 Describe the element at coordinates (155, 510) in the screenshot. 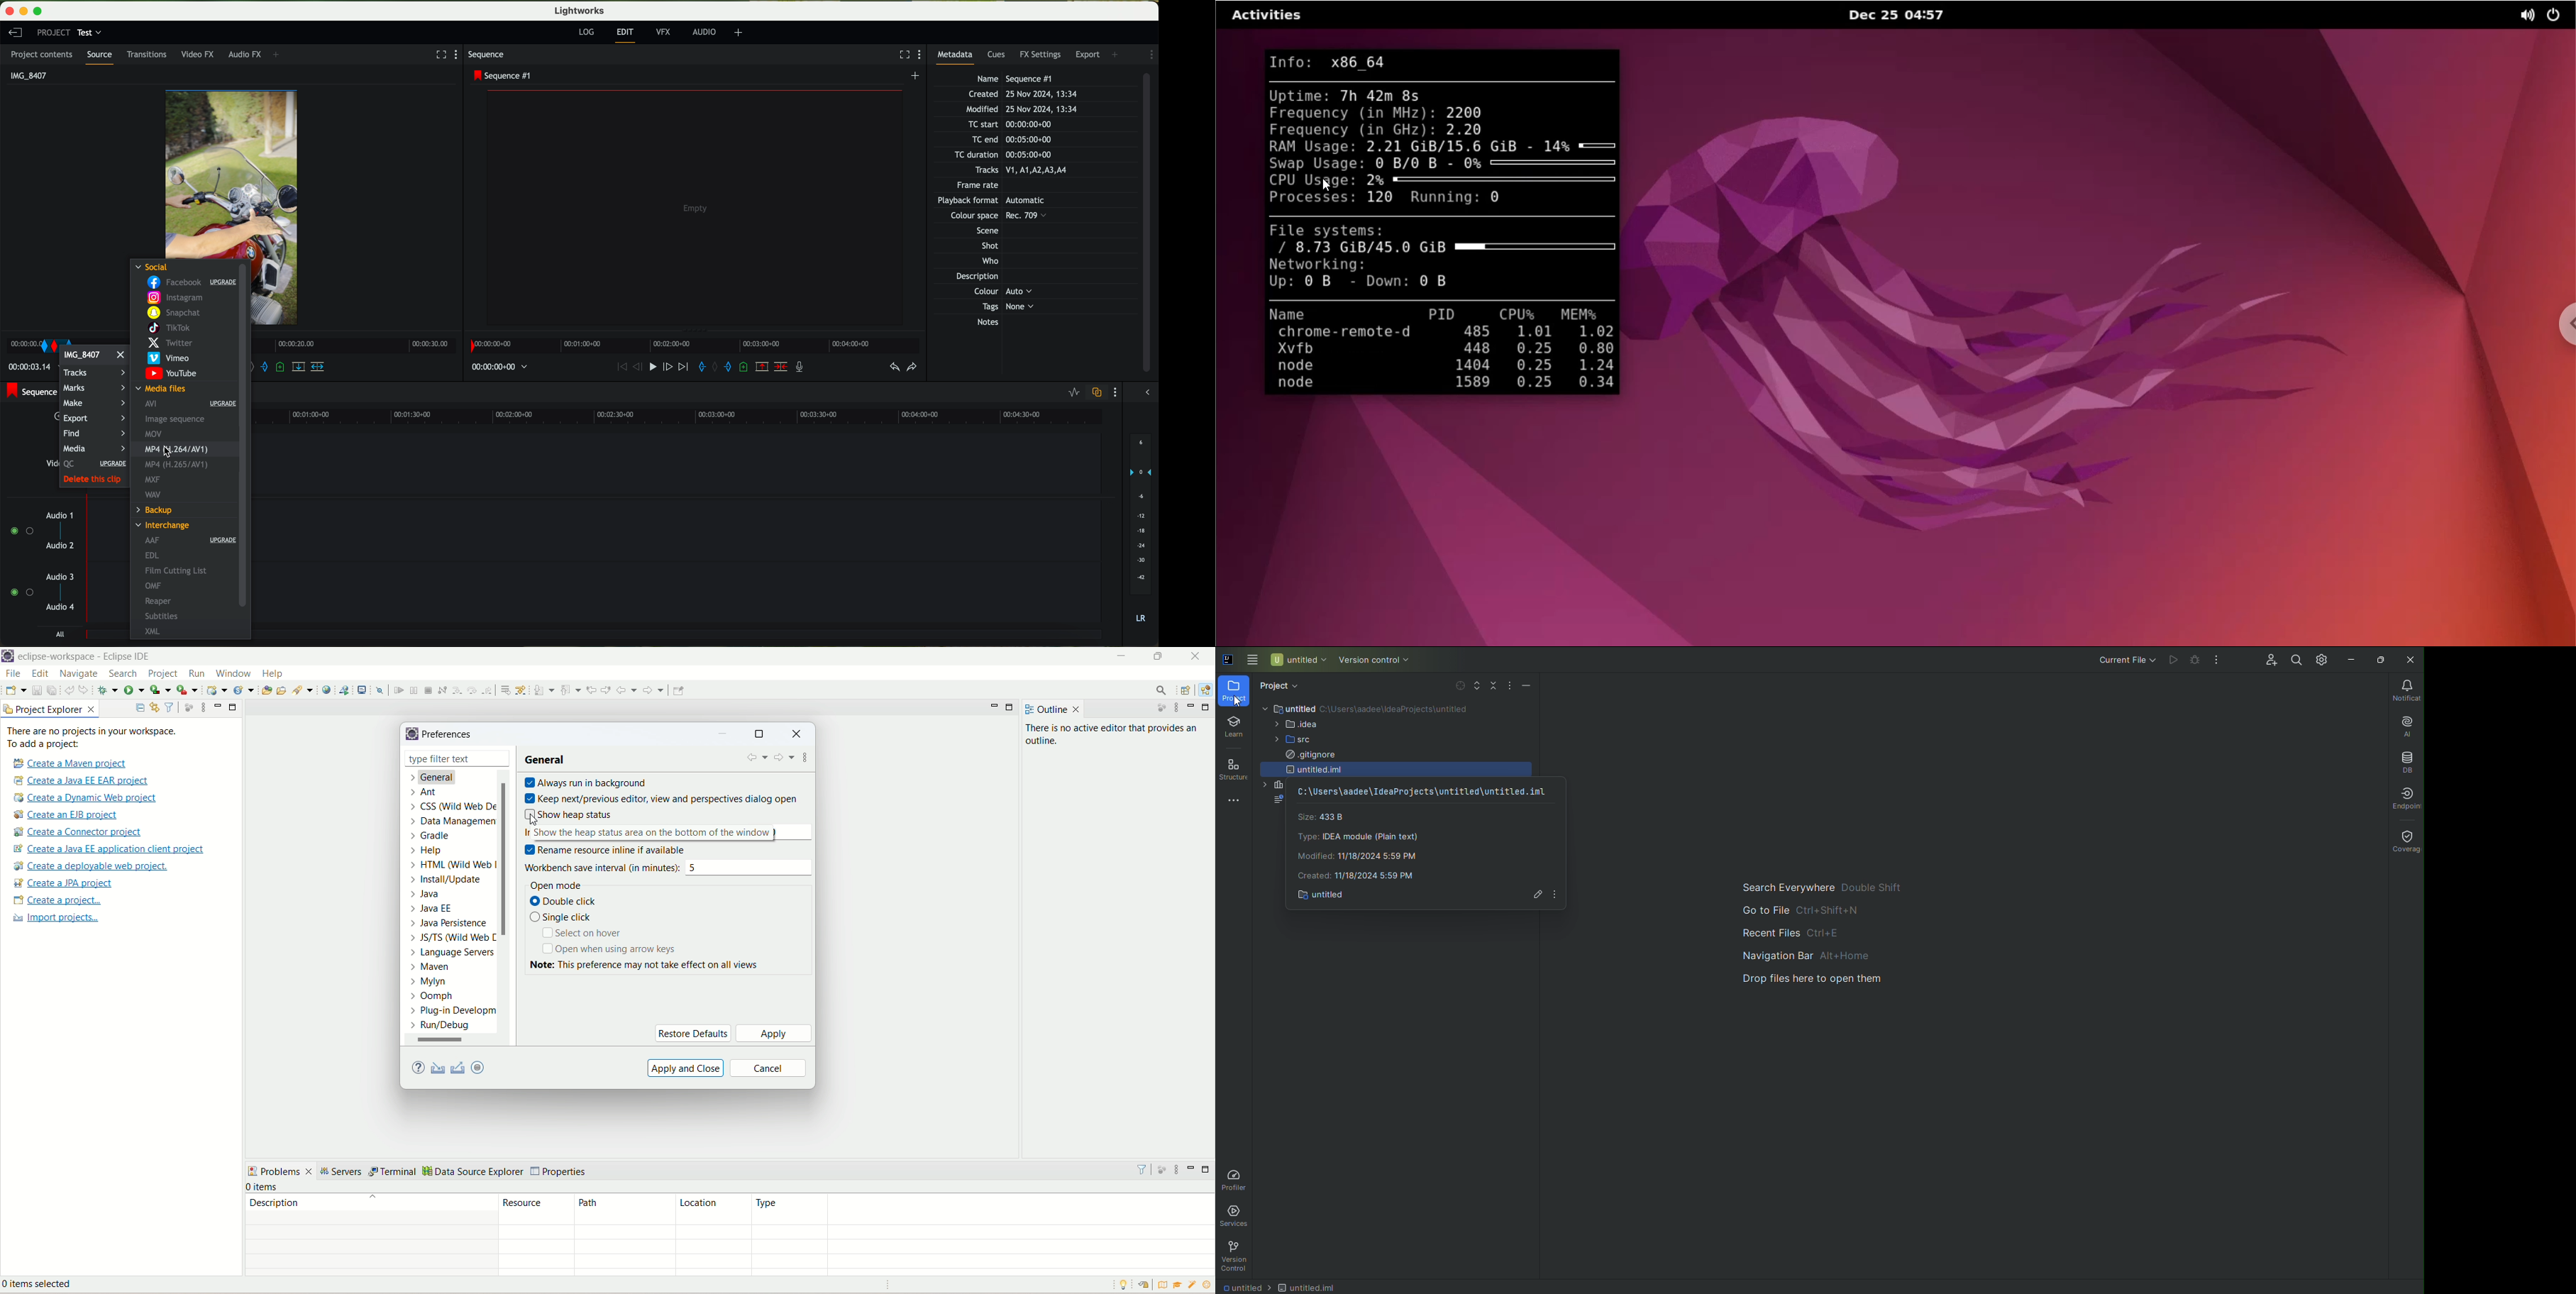

I see `Backup` at that location.